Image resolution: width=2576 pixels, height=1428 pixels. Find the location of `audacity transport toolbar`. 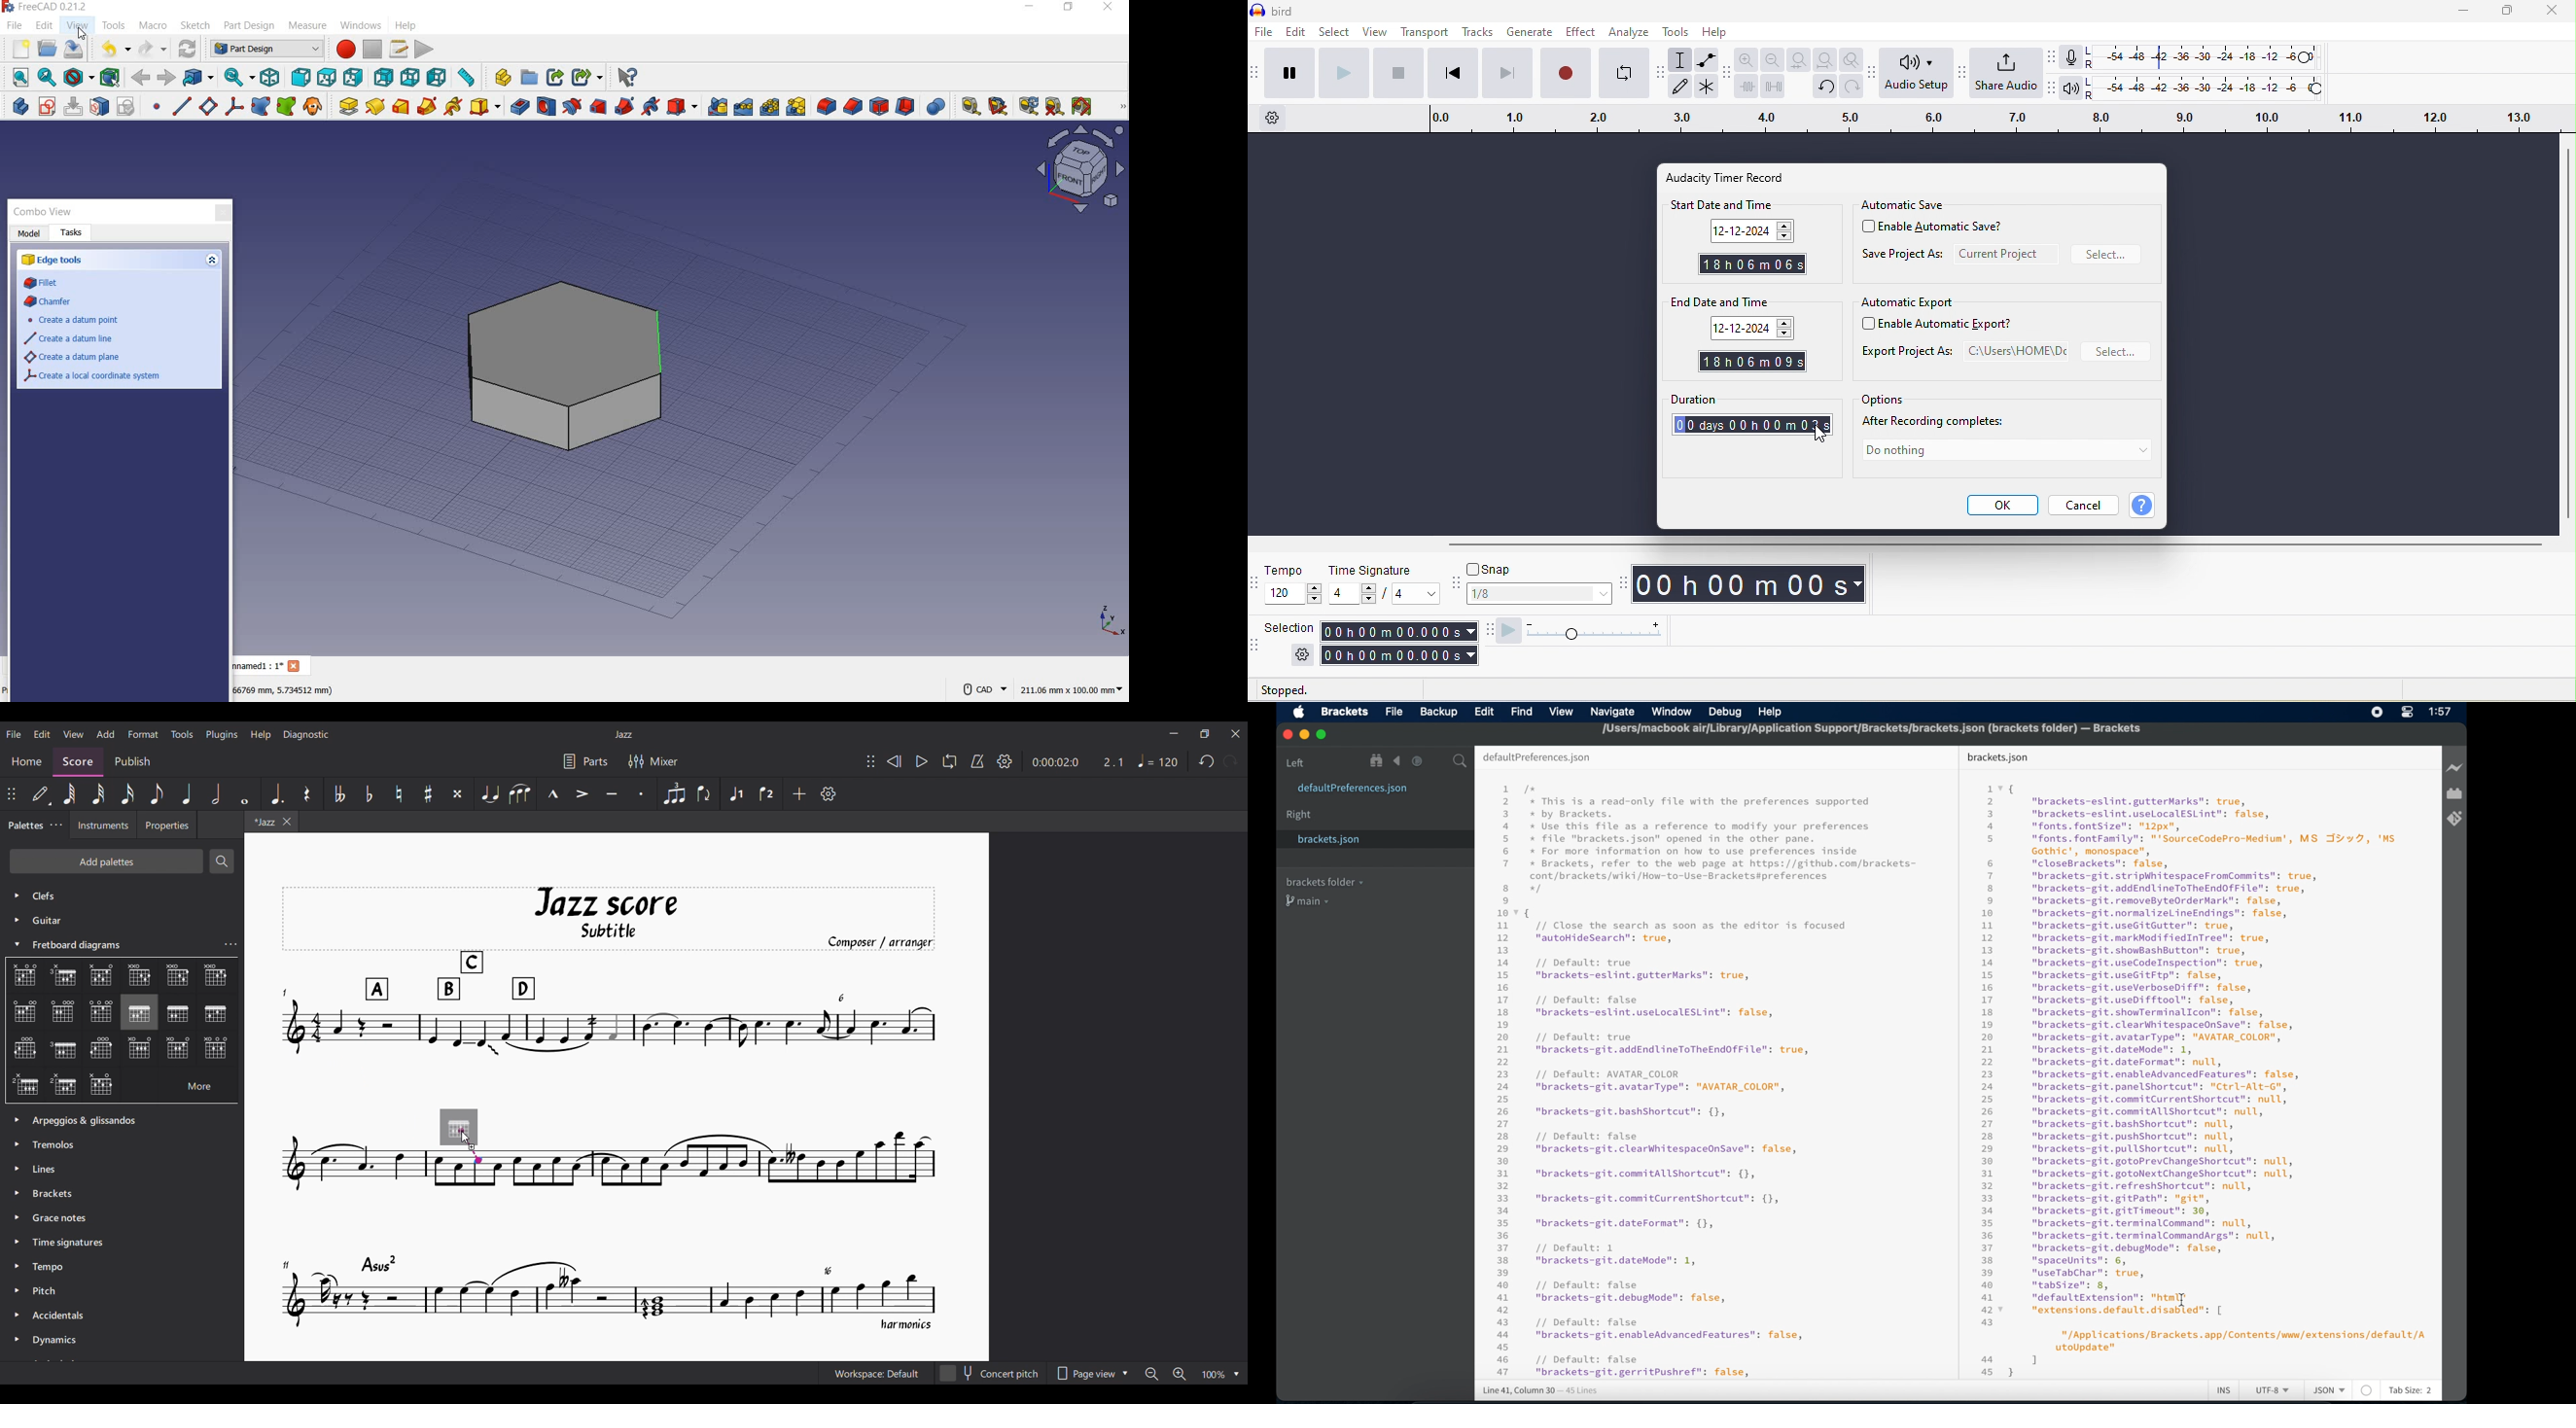

audacity transport toolbar is located at coordinates (1256, 72).